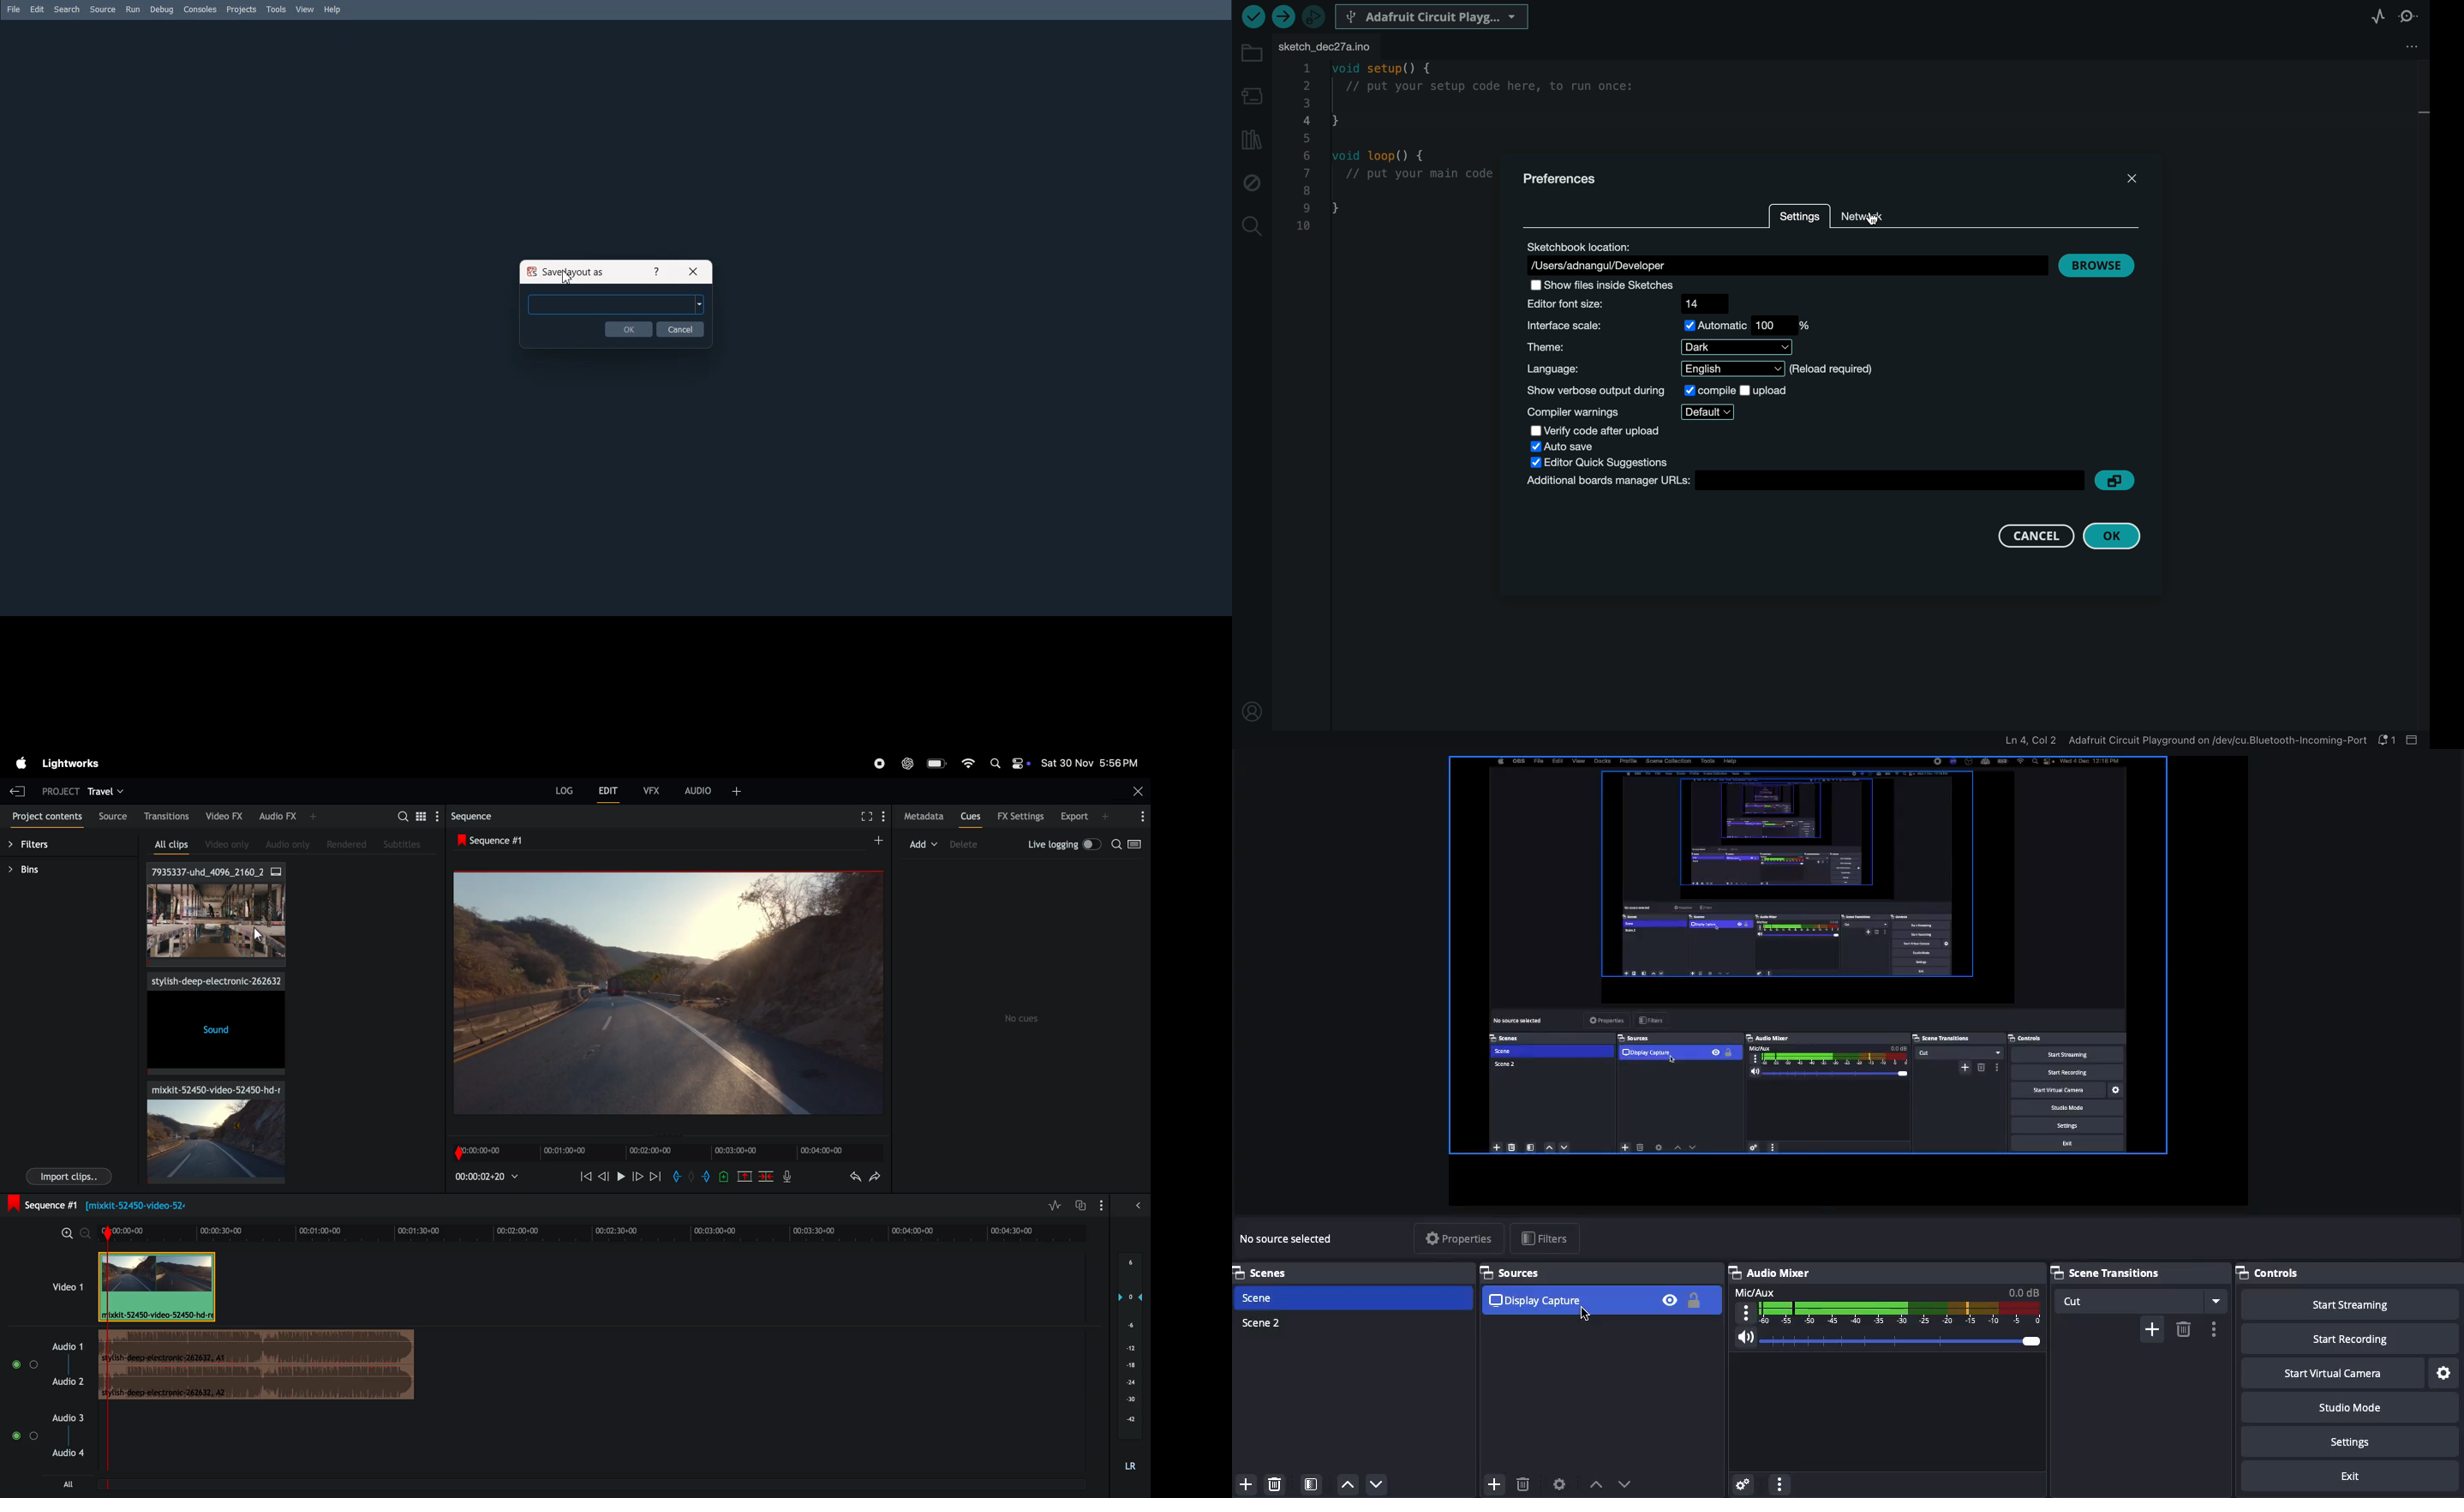 Image resolution: width=2464 pixels, height=1512 pixels. I want to click on serial monitor, so click(2410, 16).